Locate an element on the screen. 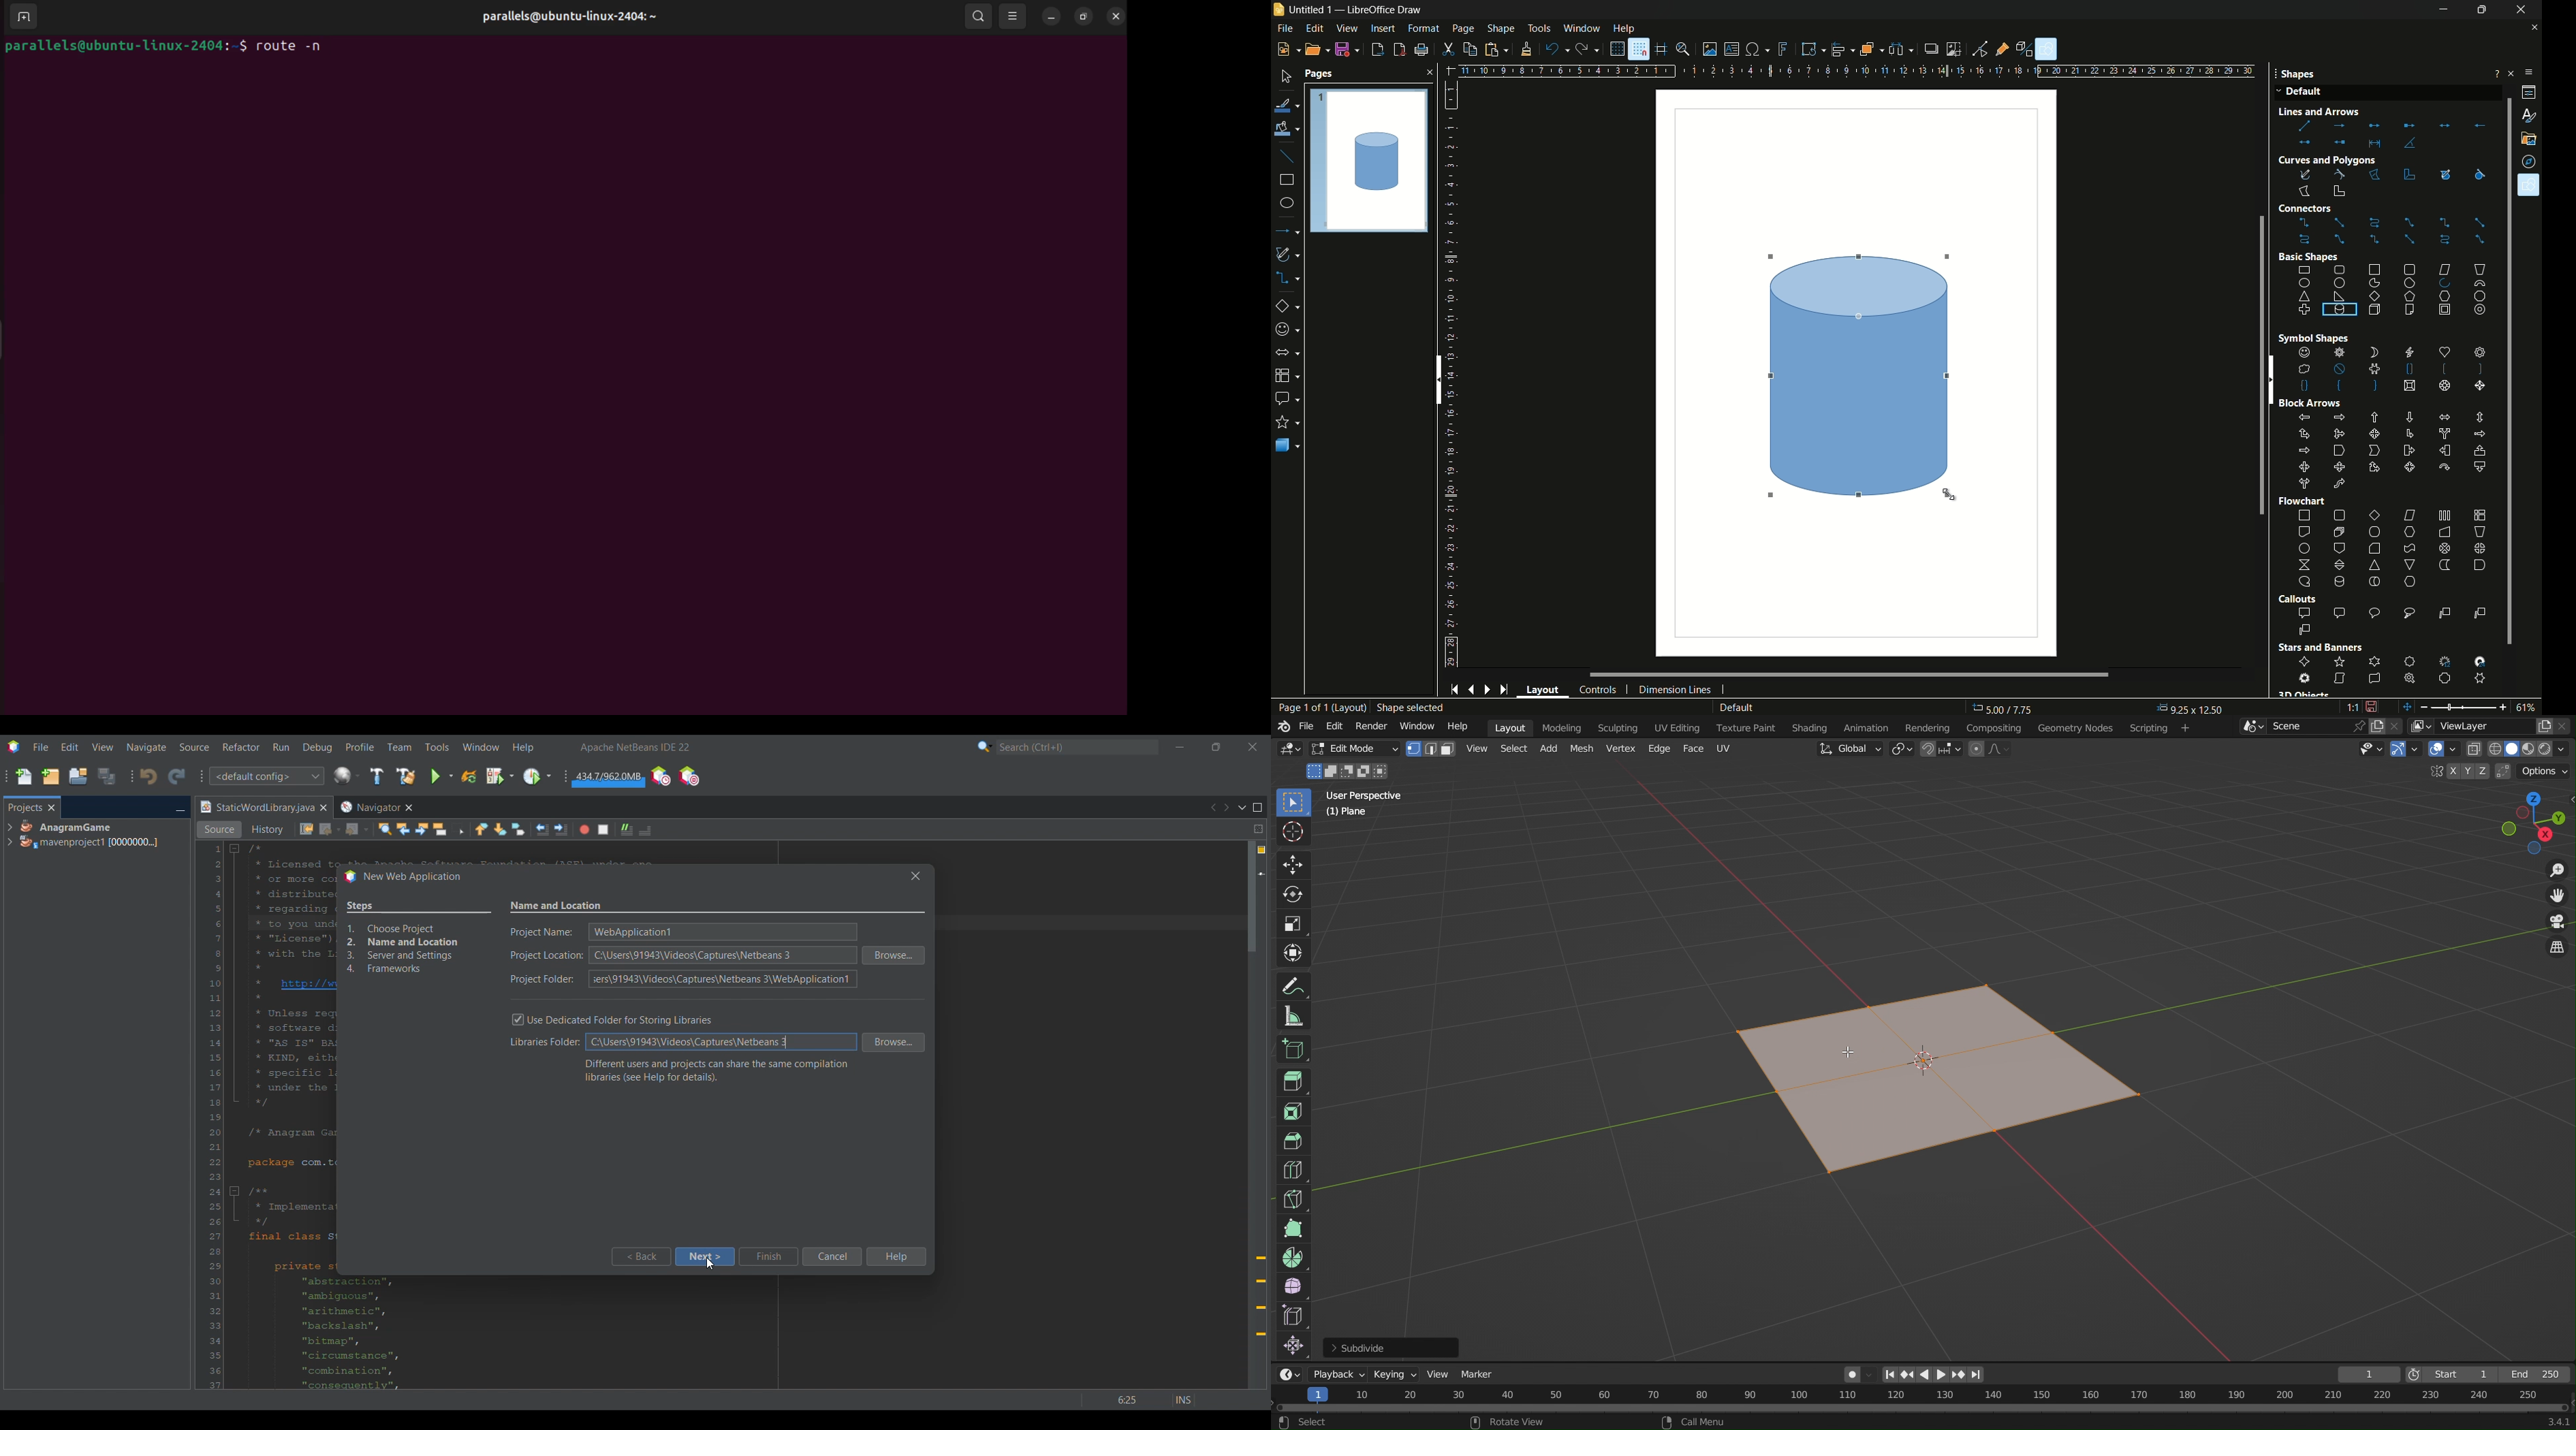 This screenshot has height=1456, width=2576. callout shapes is located at coordinates (1286, 398).